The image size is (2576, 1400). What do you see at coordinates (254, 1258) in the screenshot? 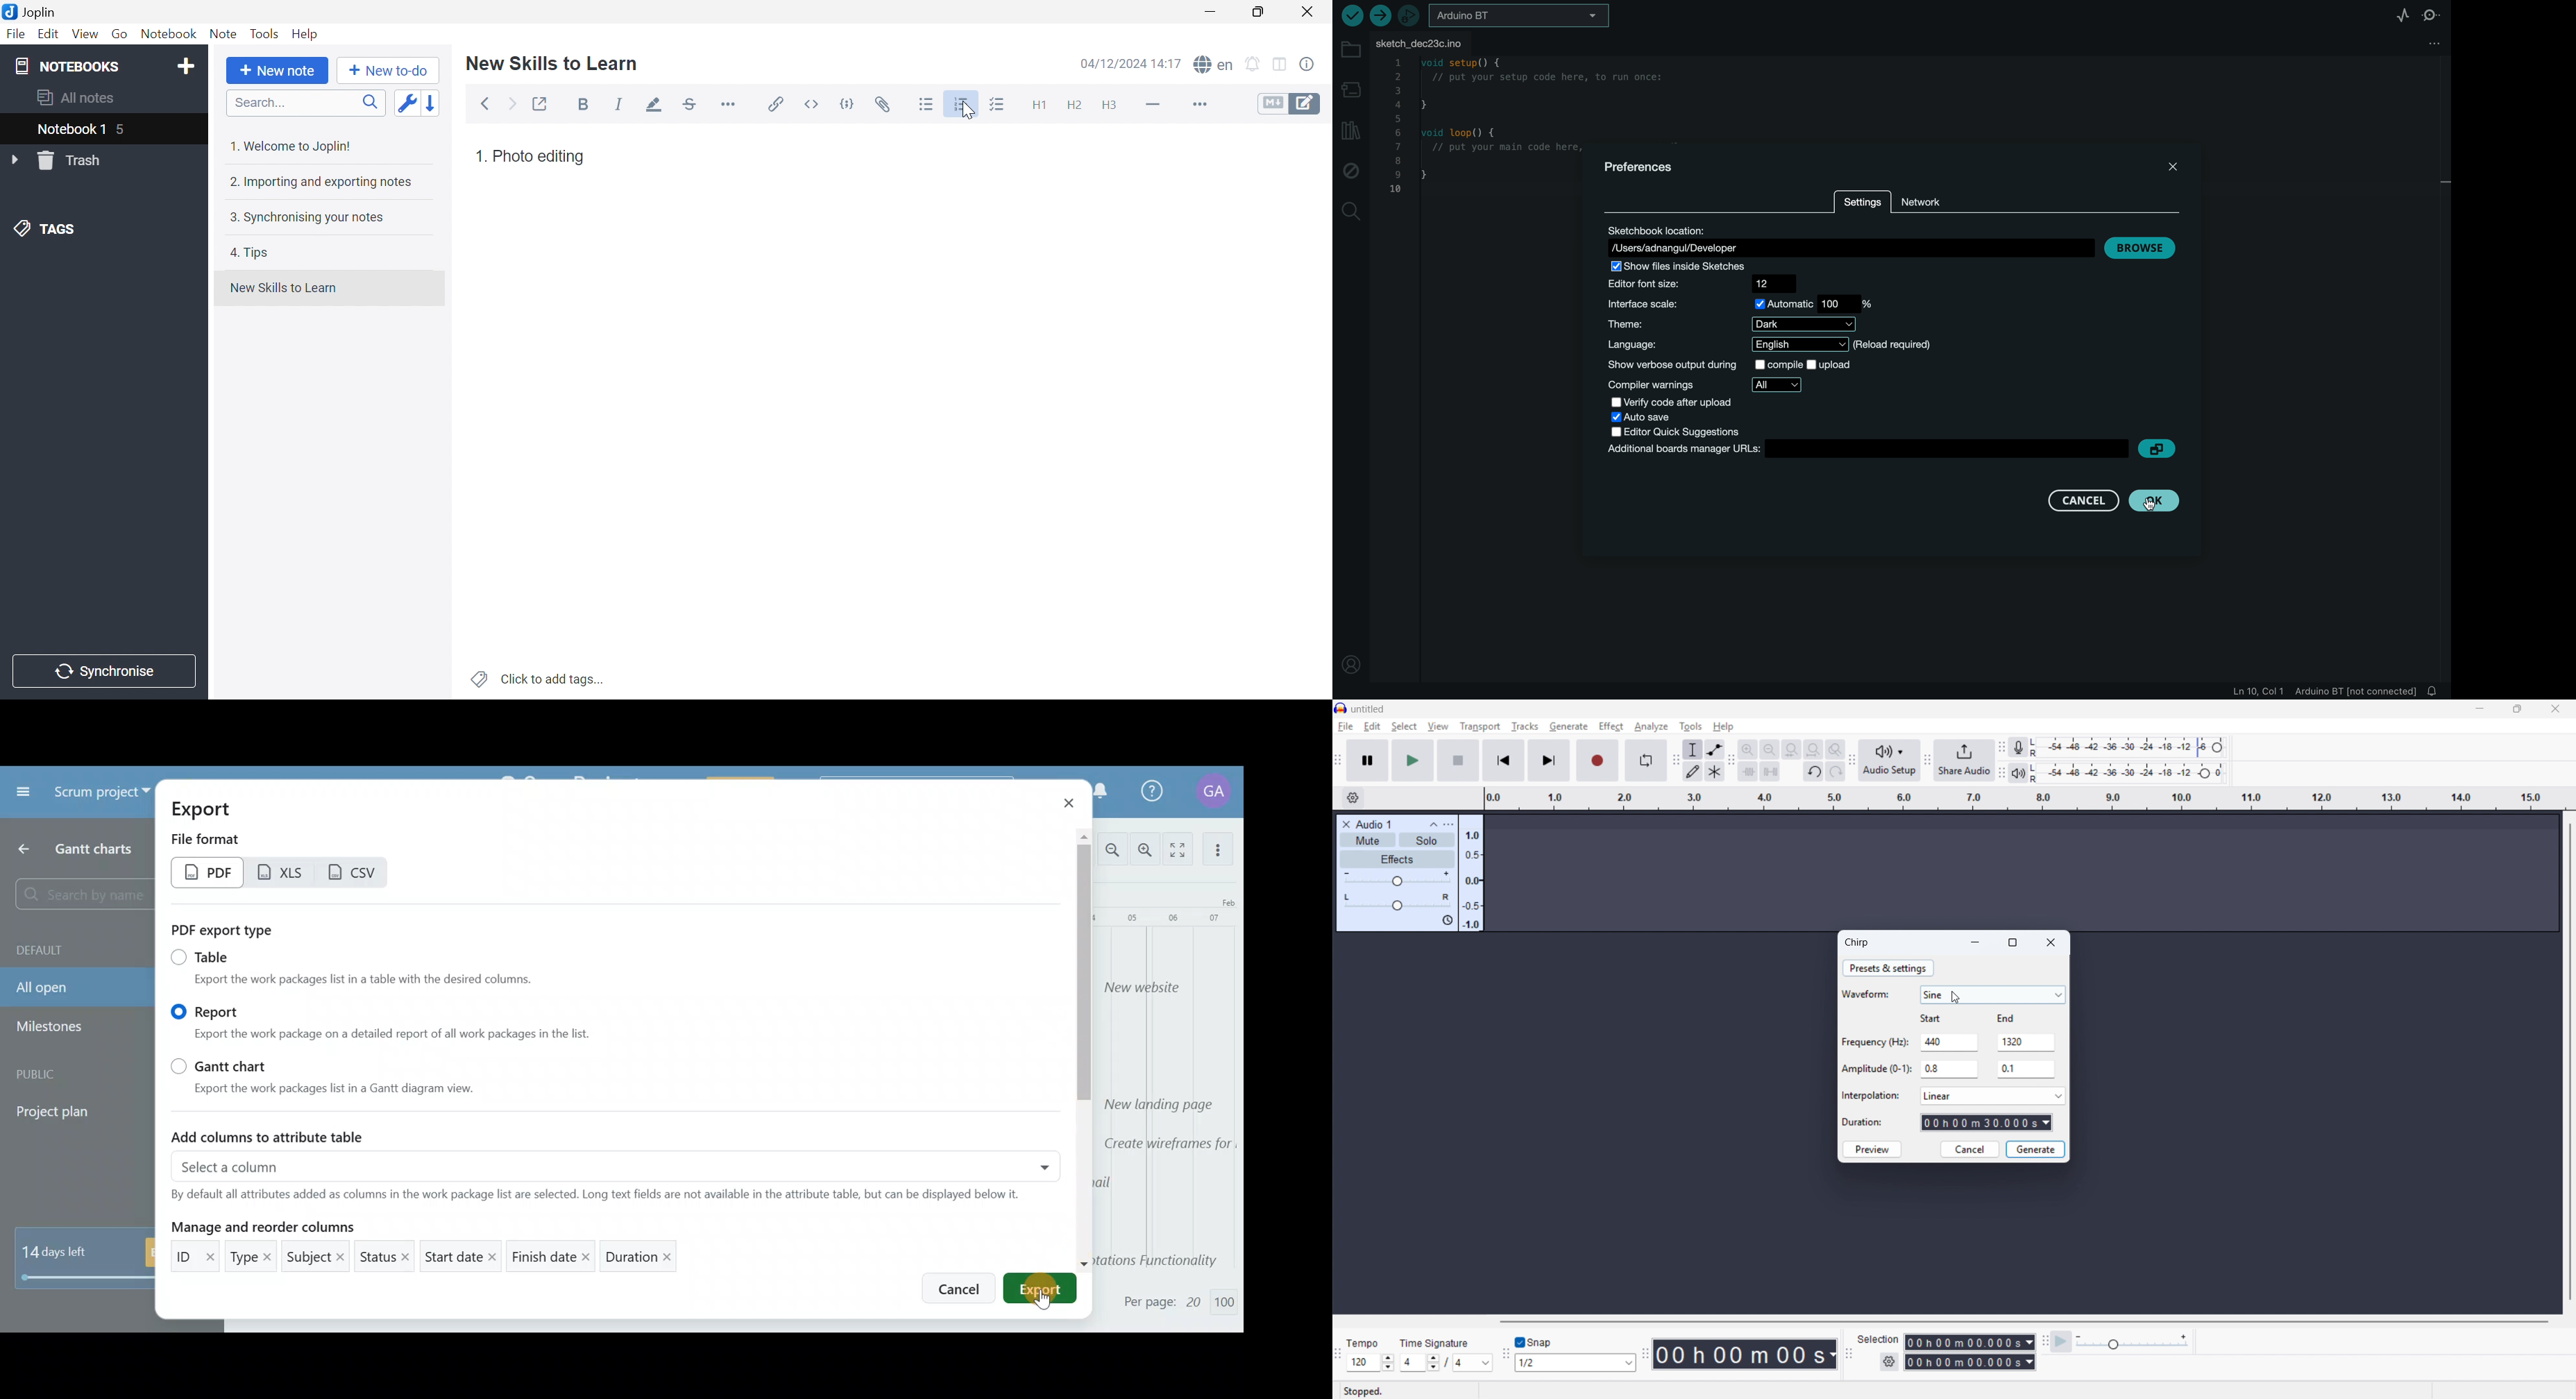
I see `Type` at bounding box center [254, 1258].